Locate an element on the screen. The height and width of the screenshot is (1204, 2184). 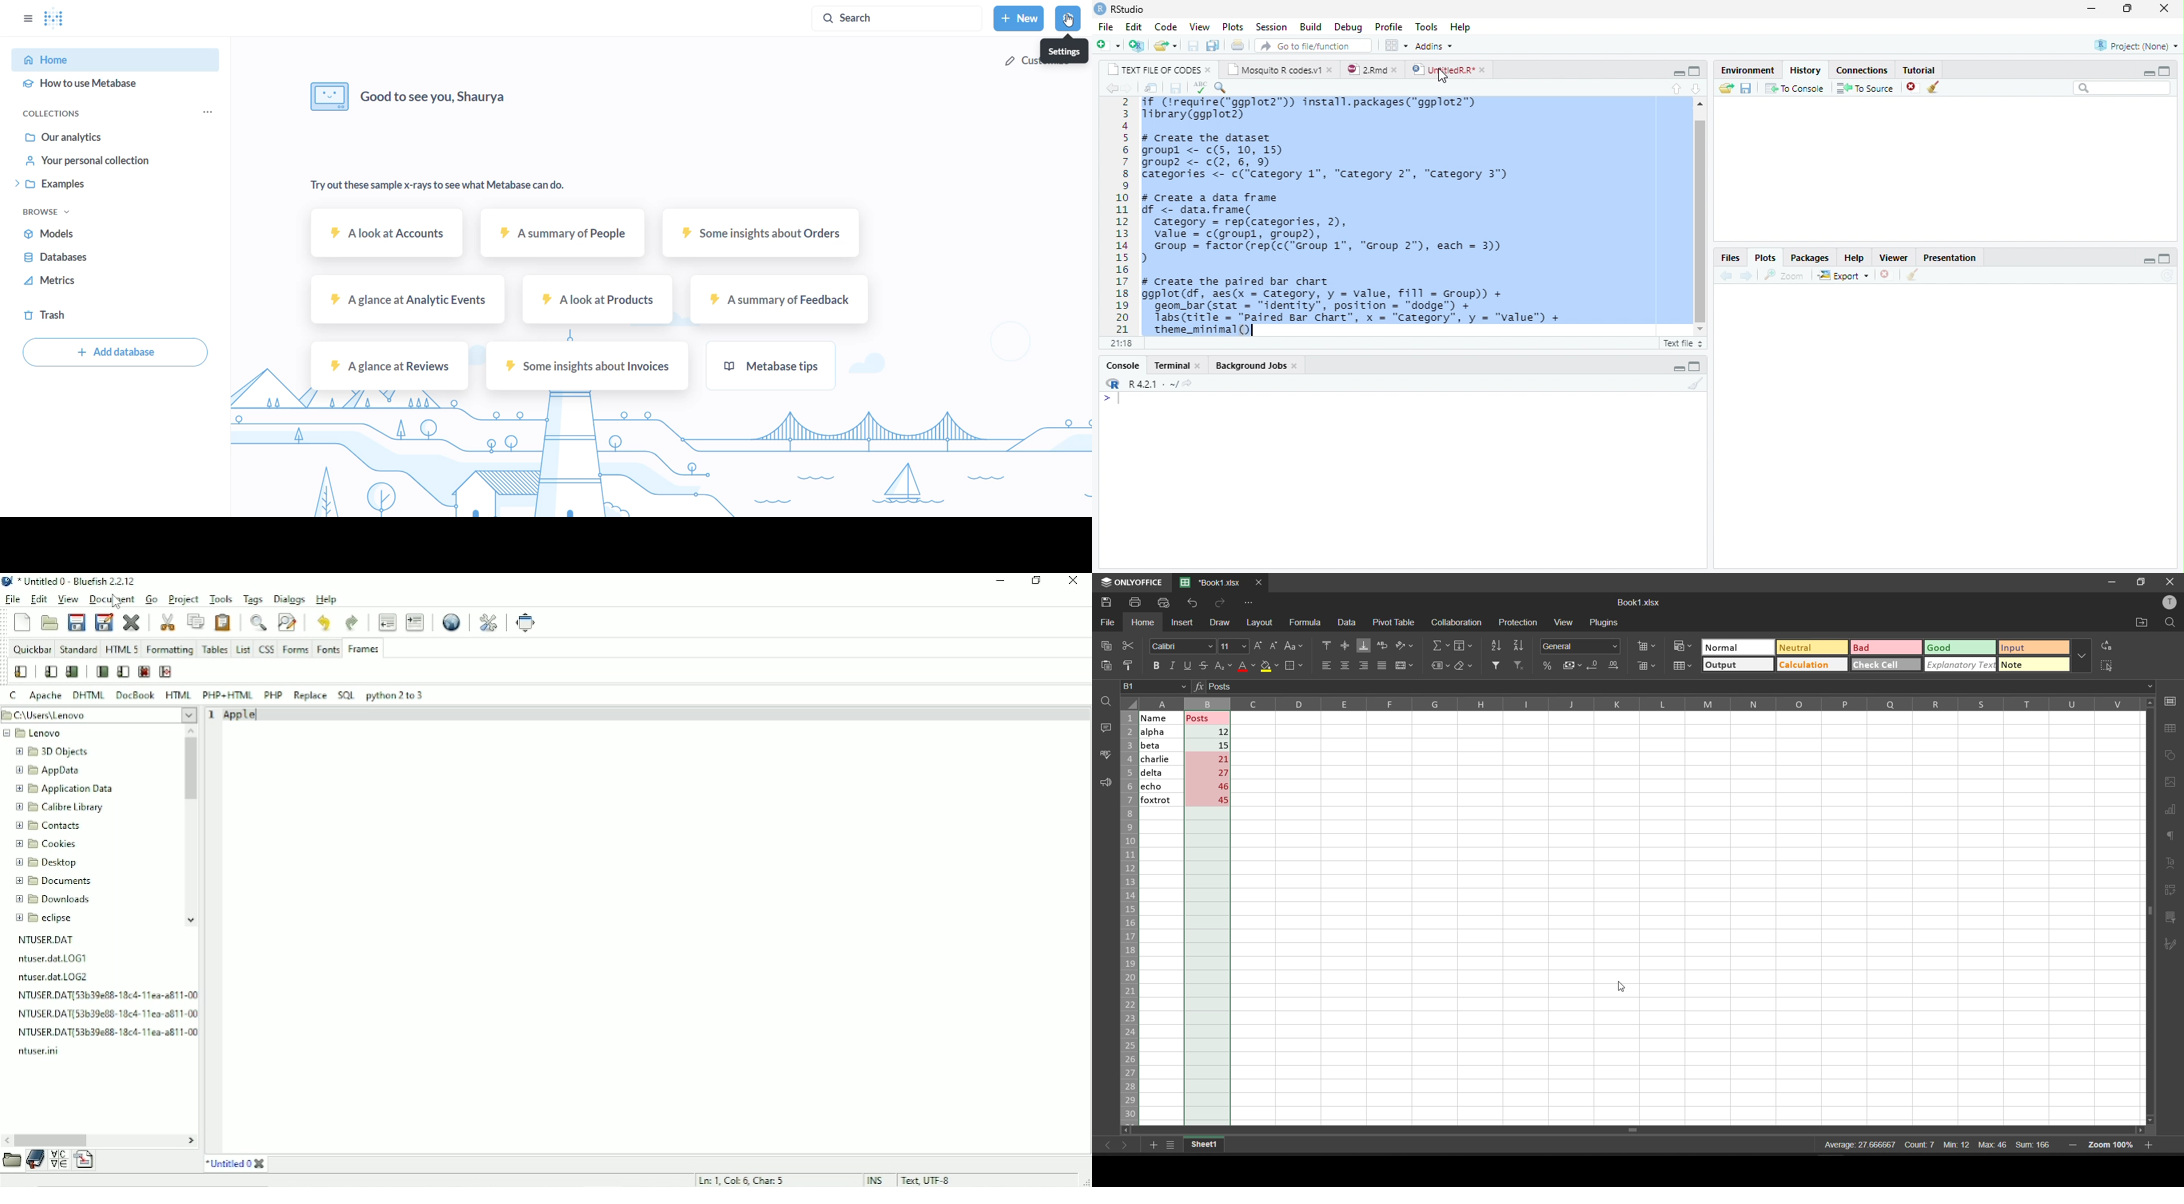
file is located at coordinates (107, 1032).